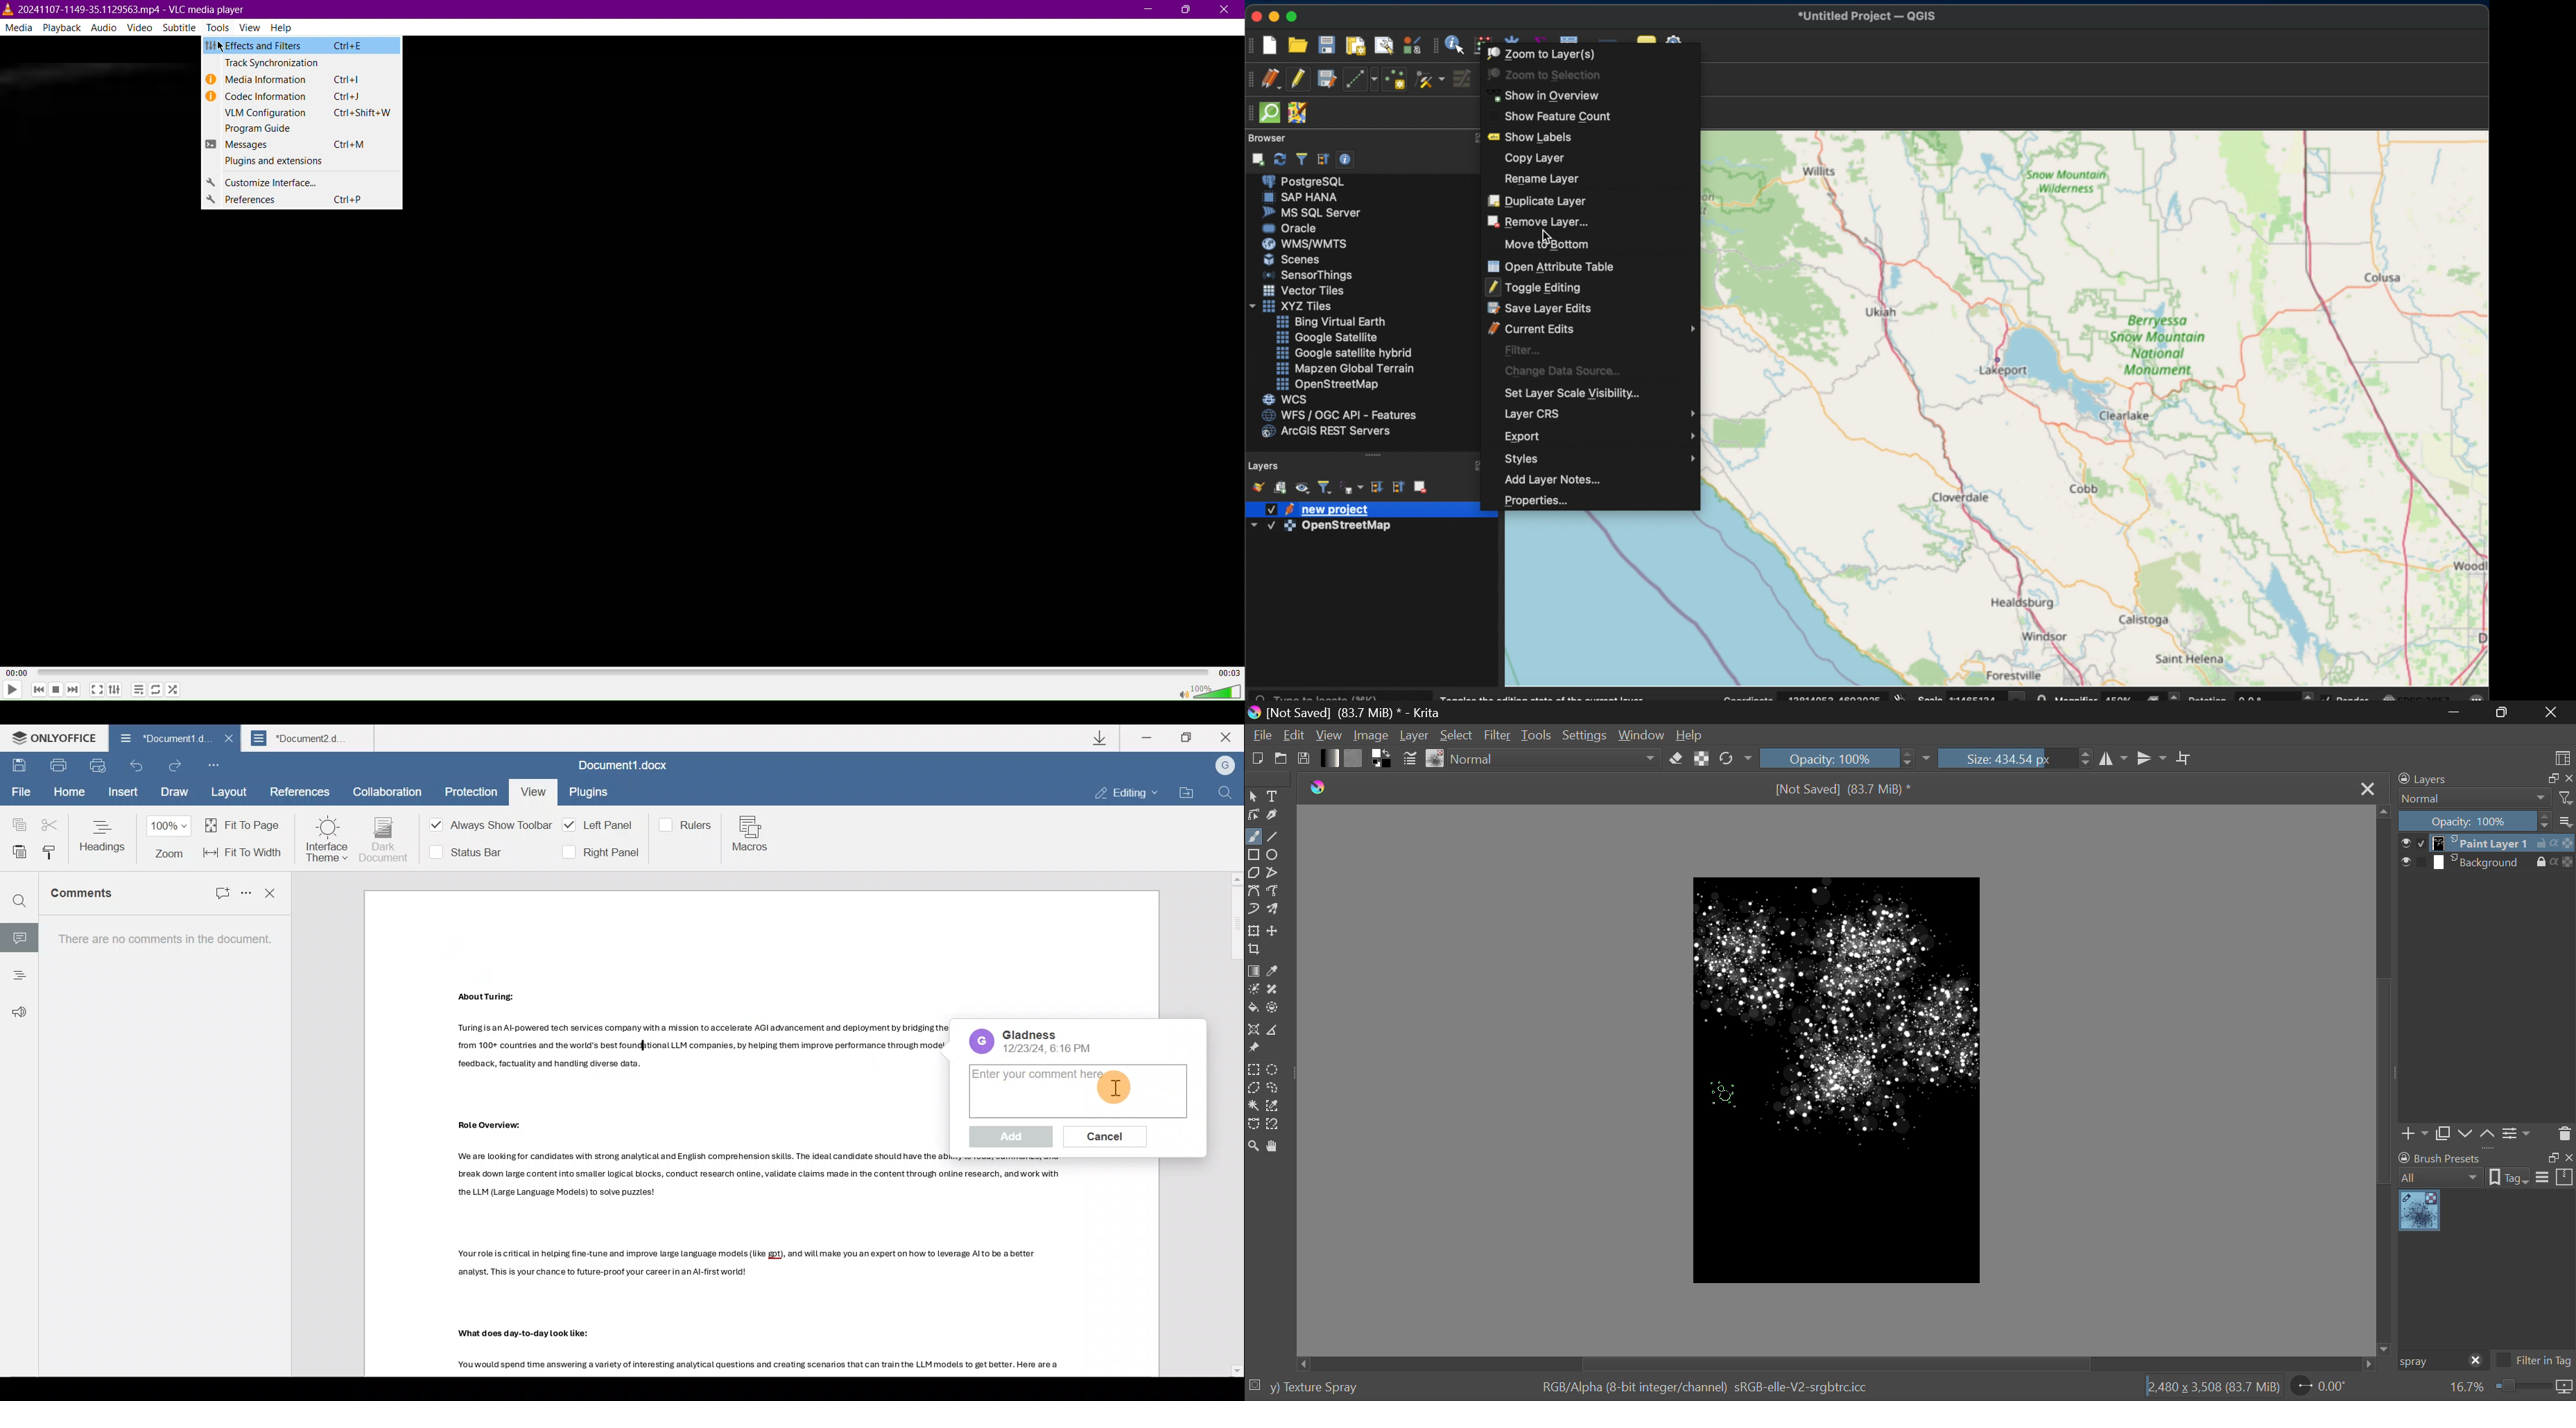 The width and height of the screenshot is (2576, 1428). I want to click on Close, so click(1226, 10).